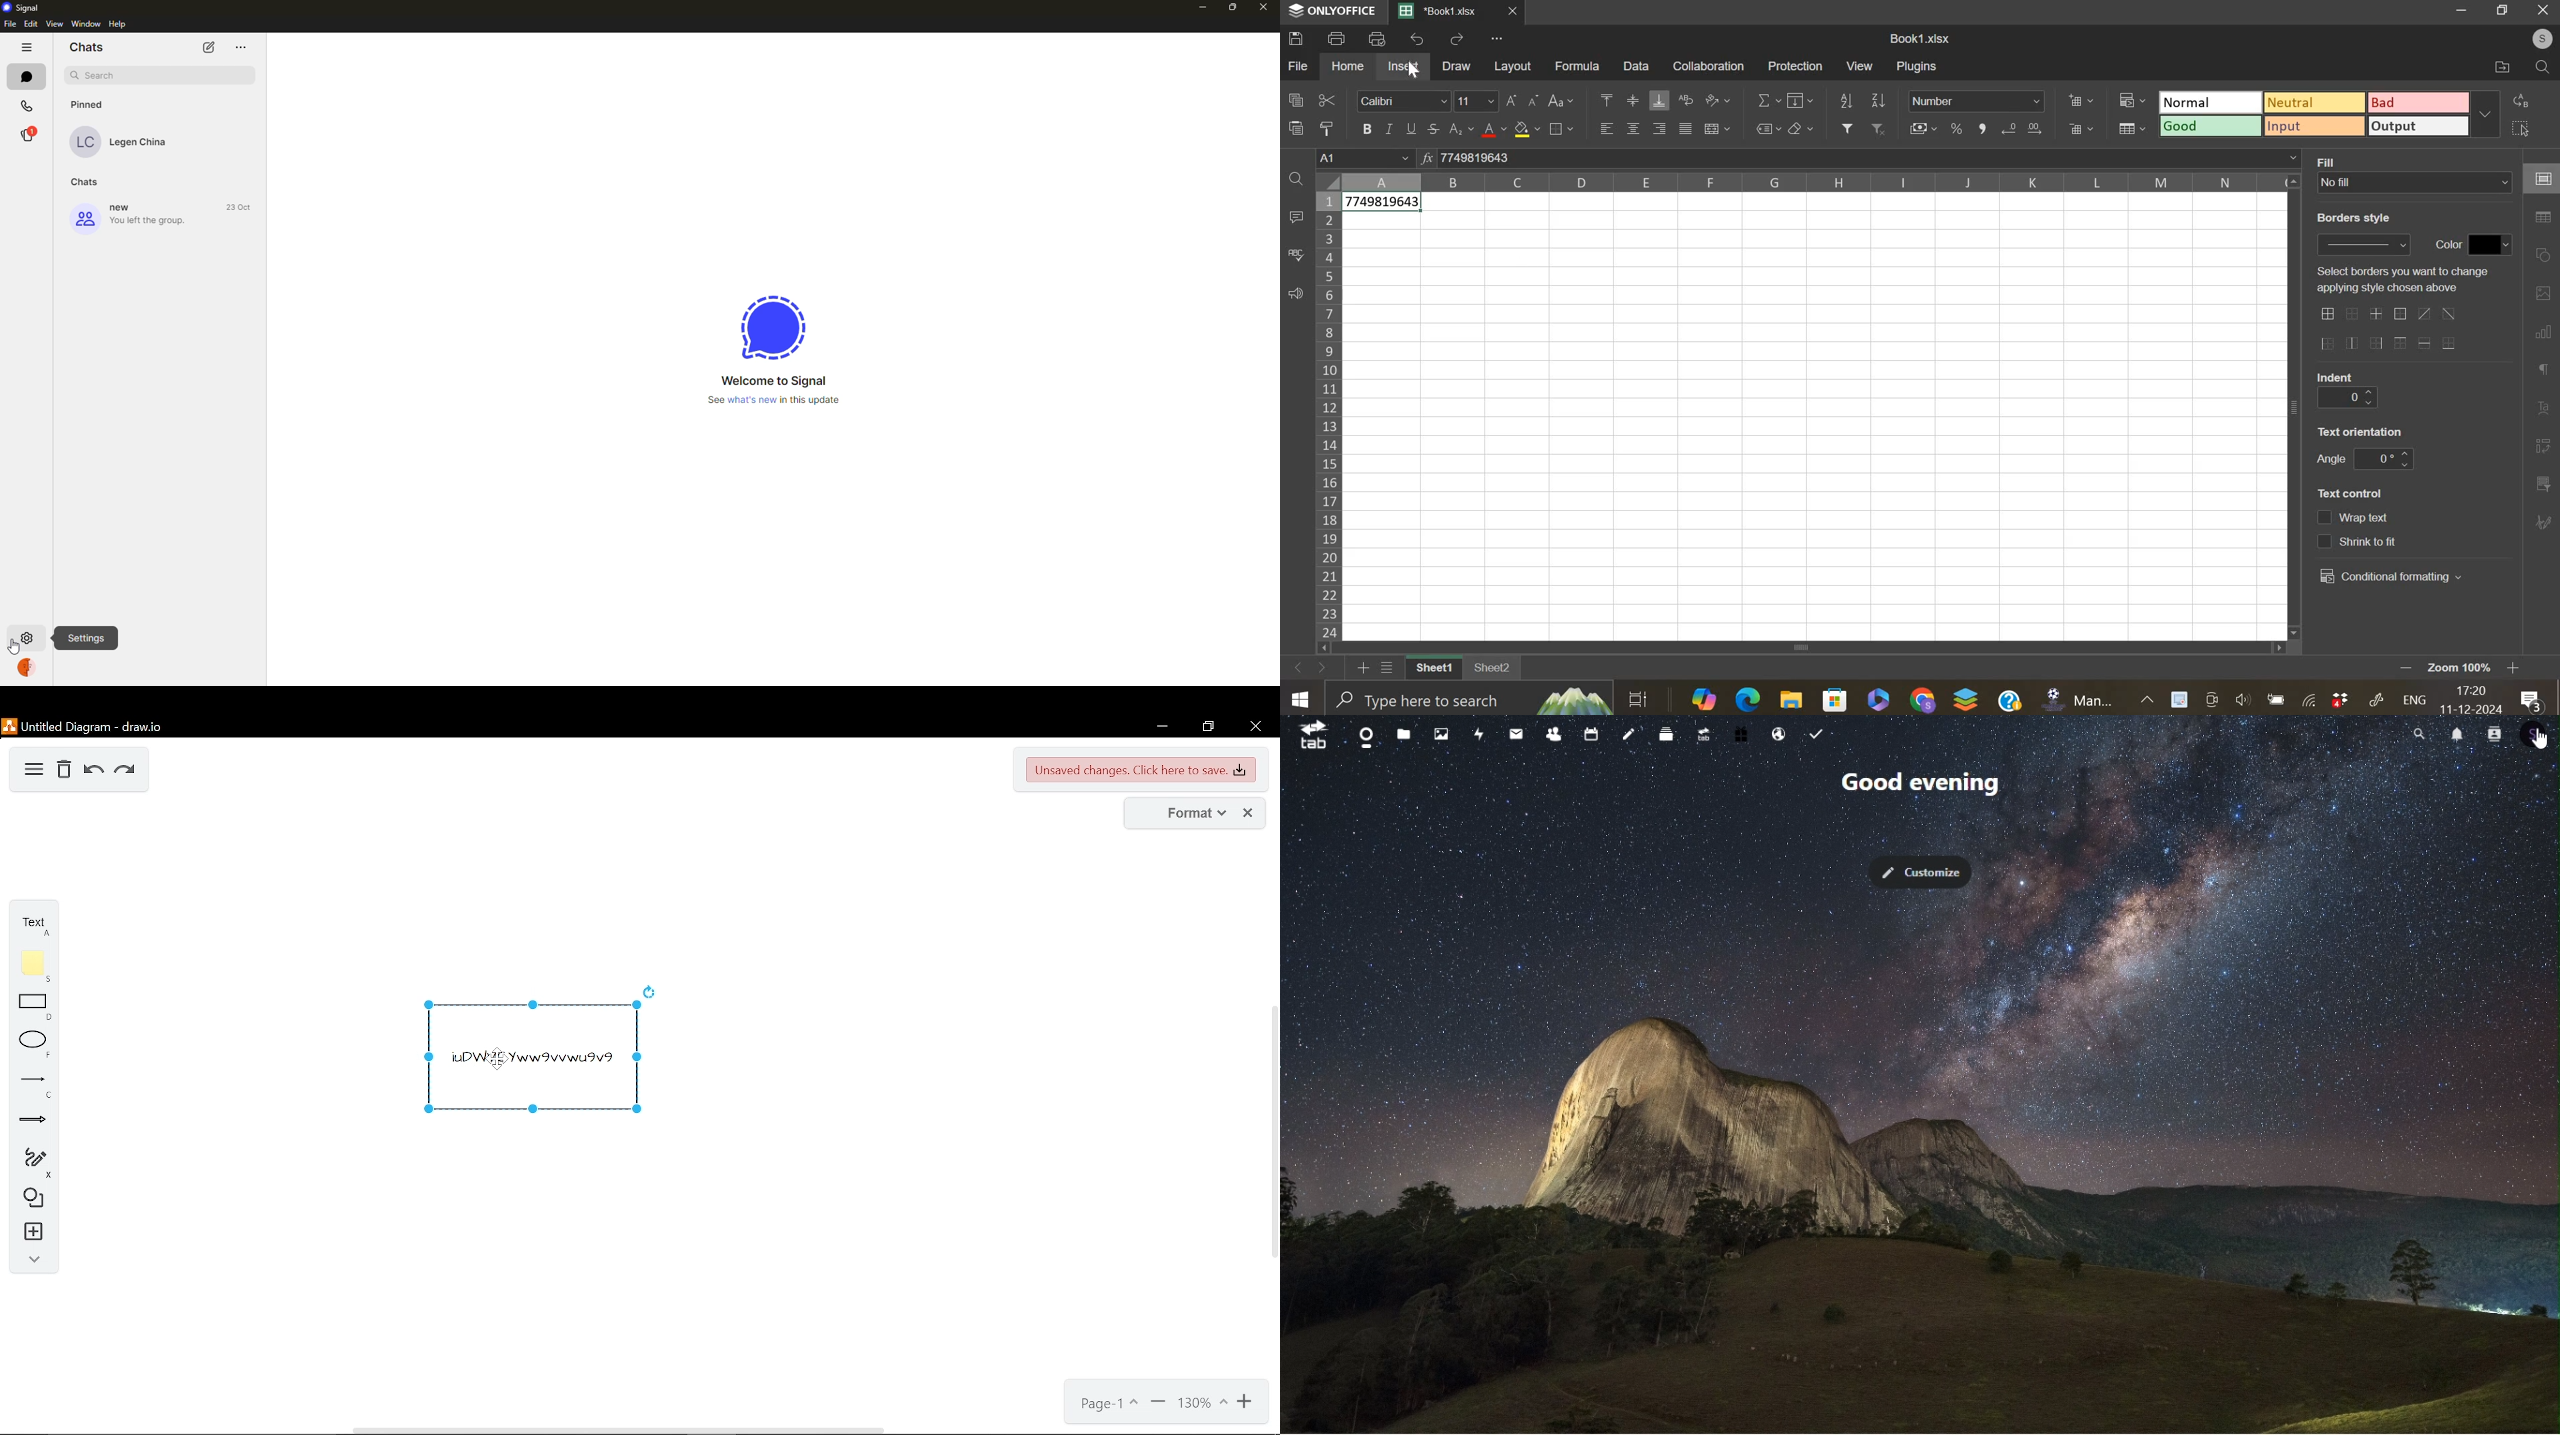 The image size is (2576, 1456). I want to click on print, so click(1337, 38).